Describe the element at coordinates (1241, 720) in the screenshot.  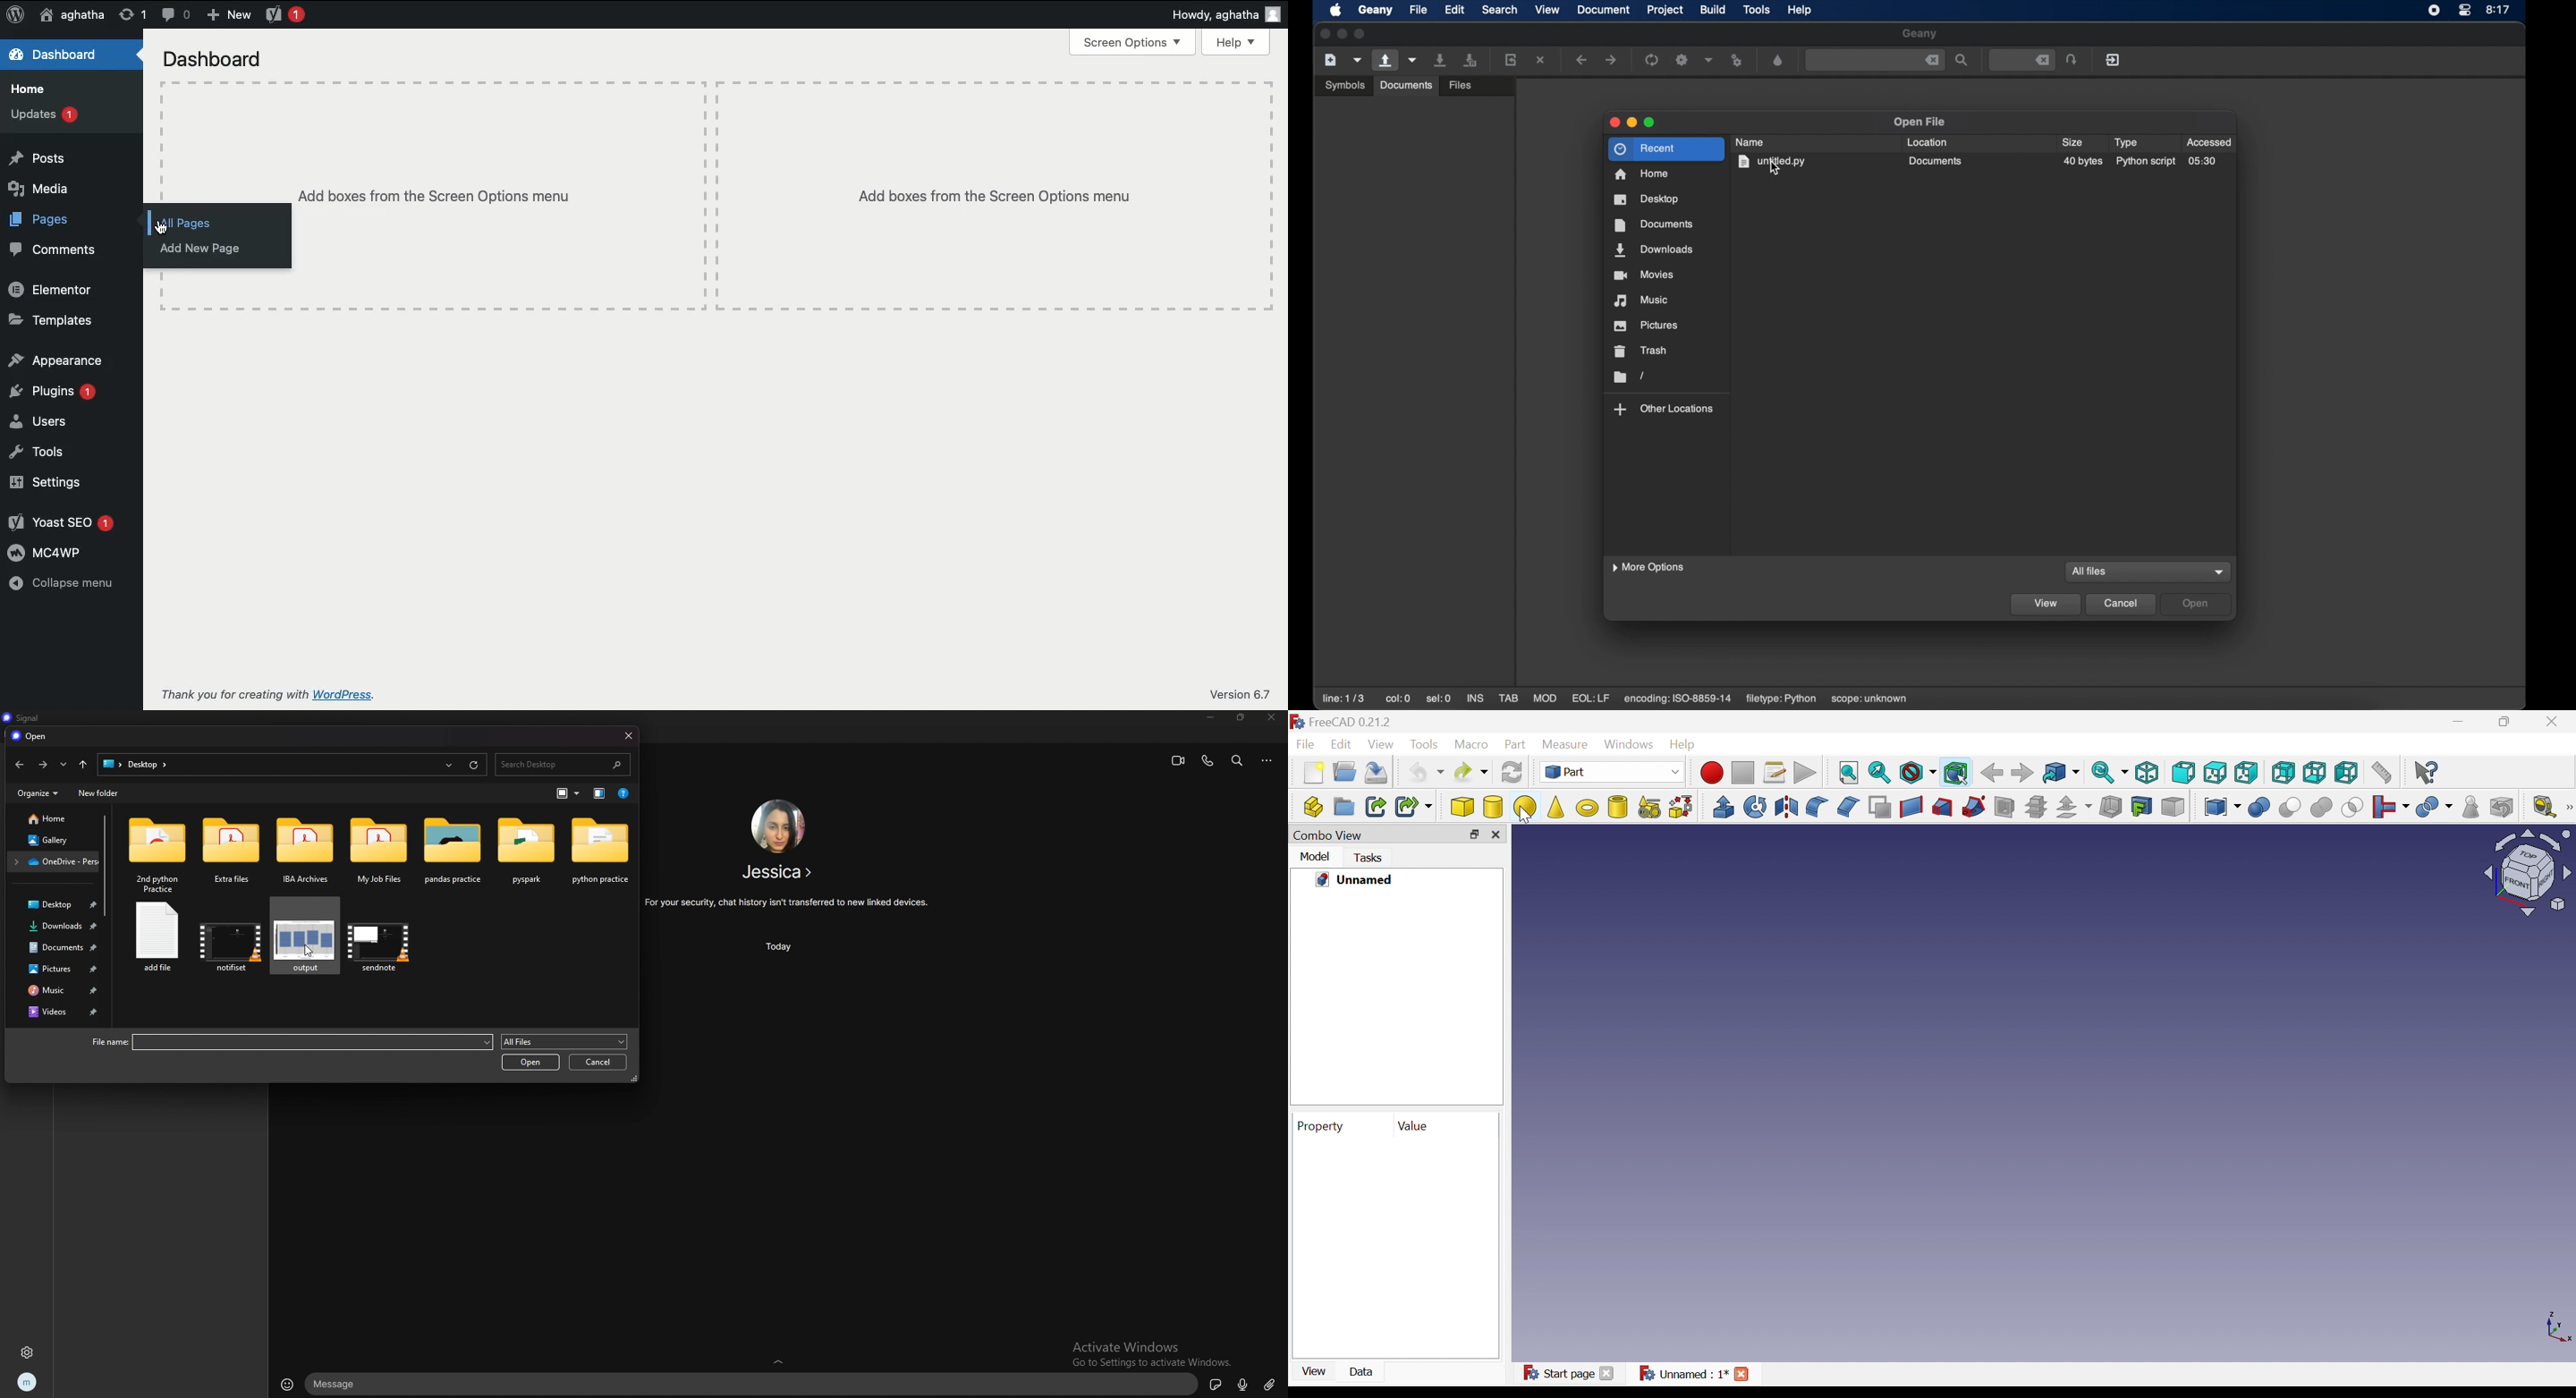
I see `resize` at that location.